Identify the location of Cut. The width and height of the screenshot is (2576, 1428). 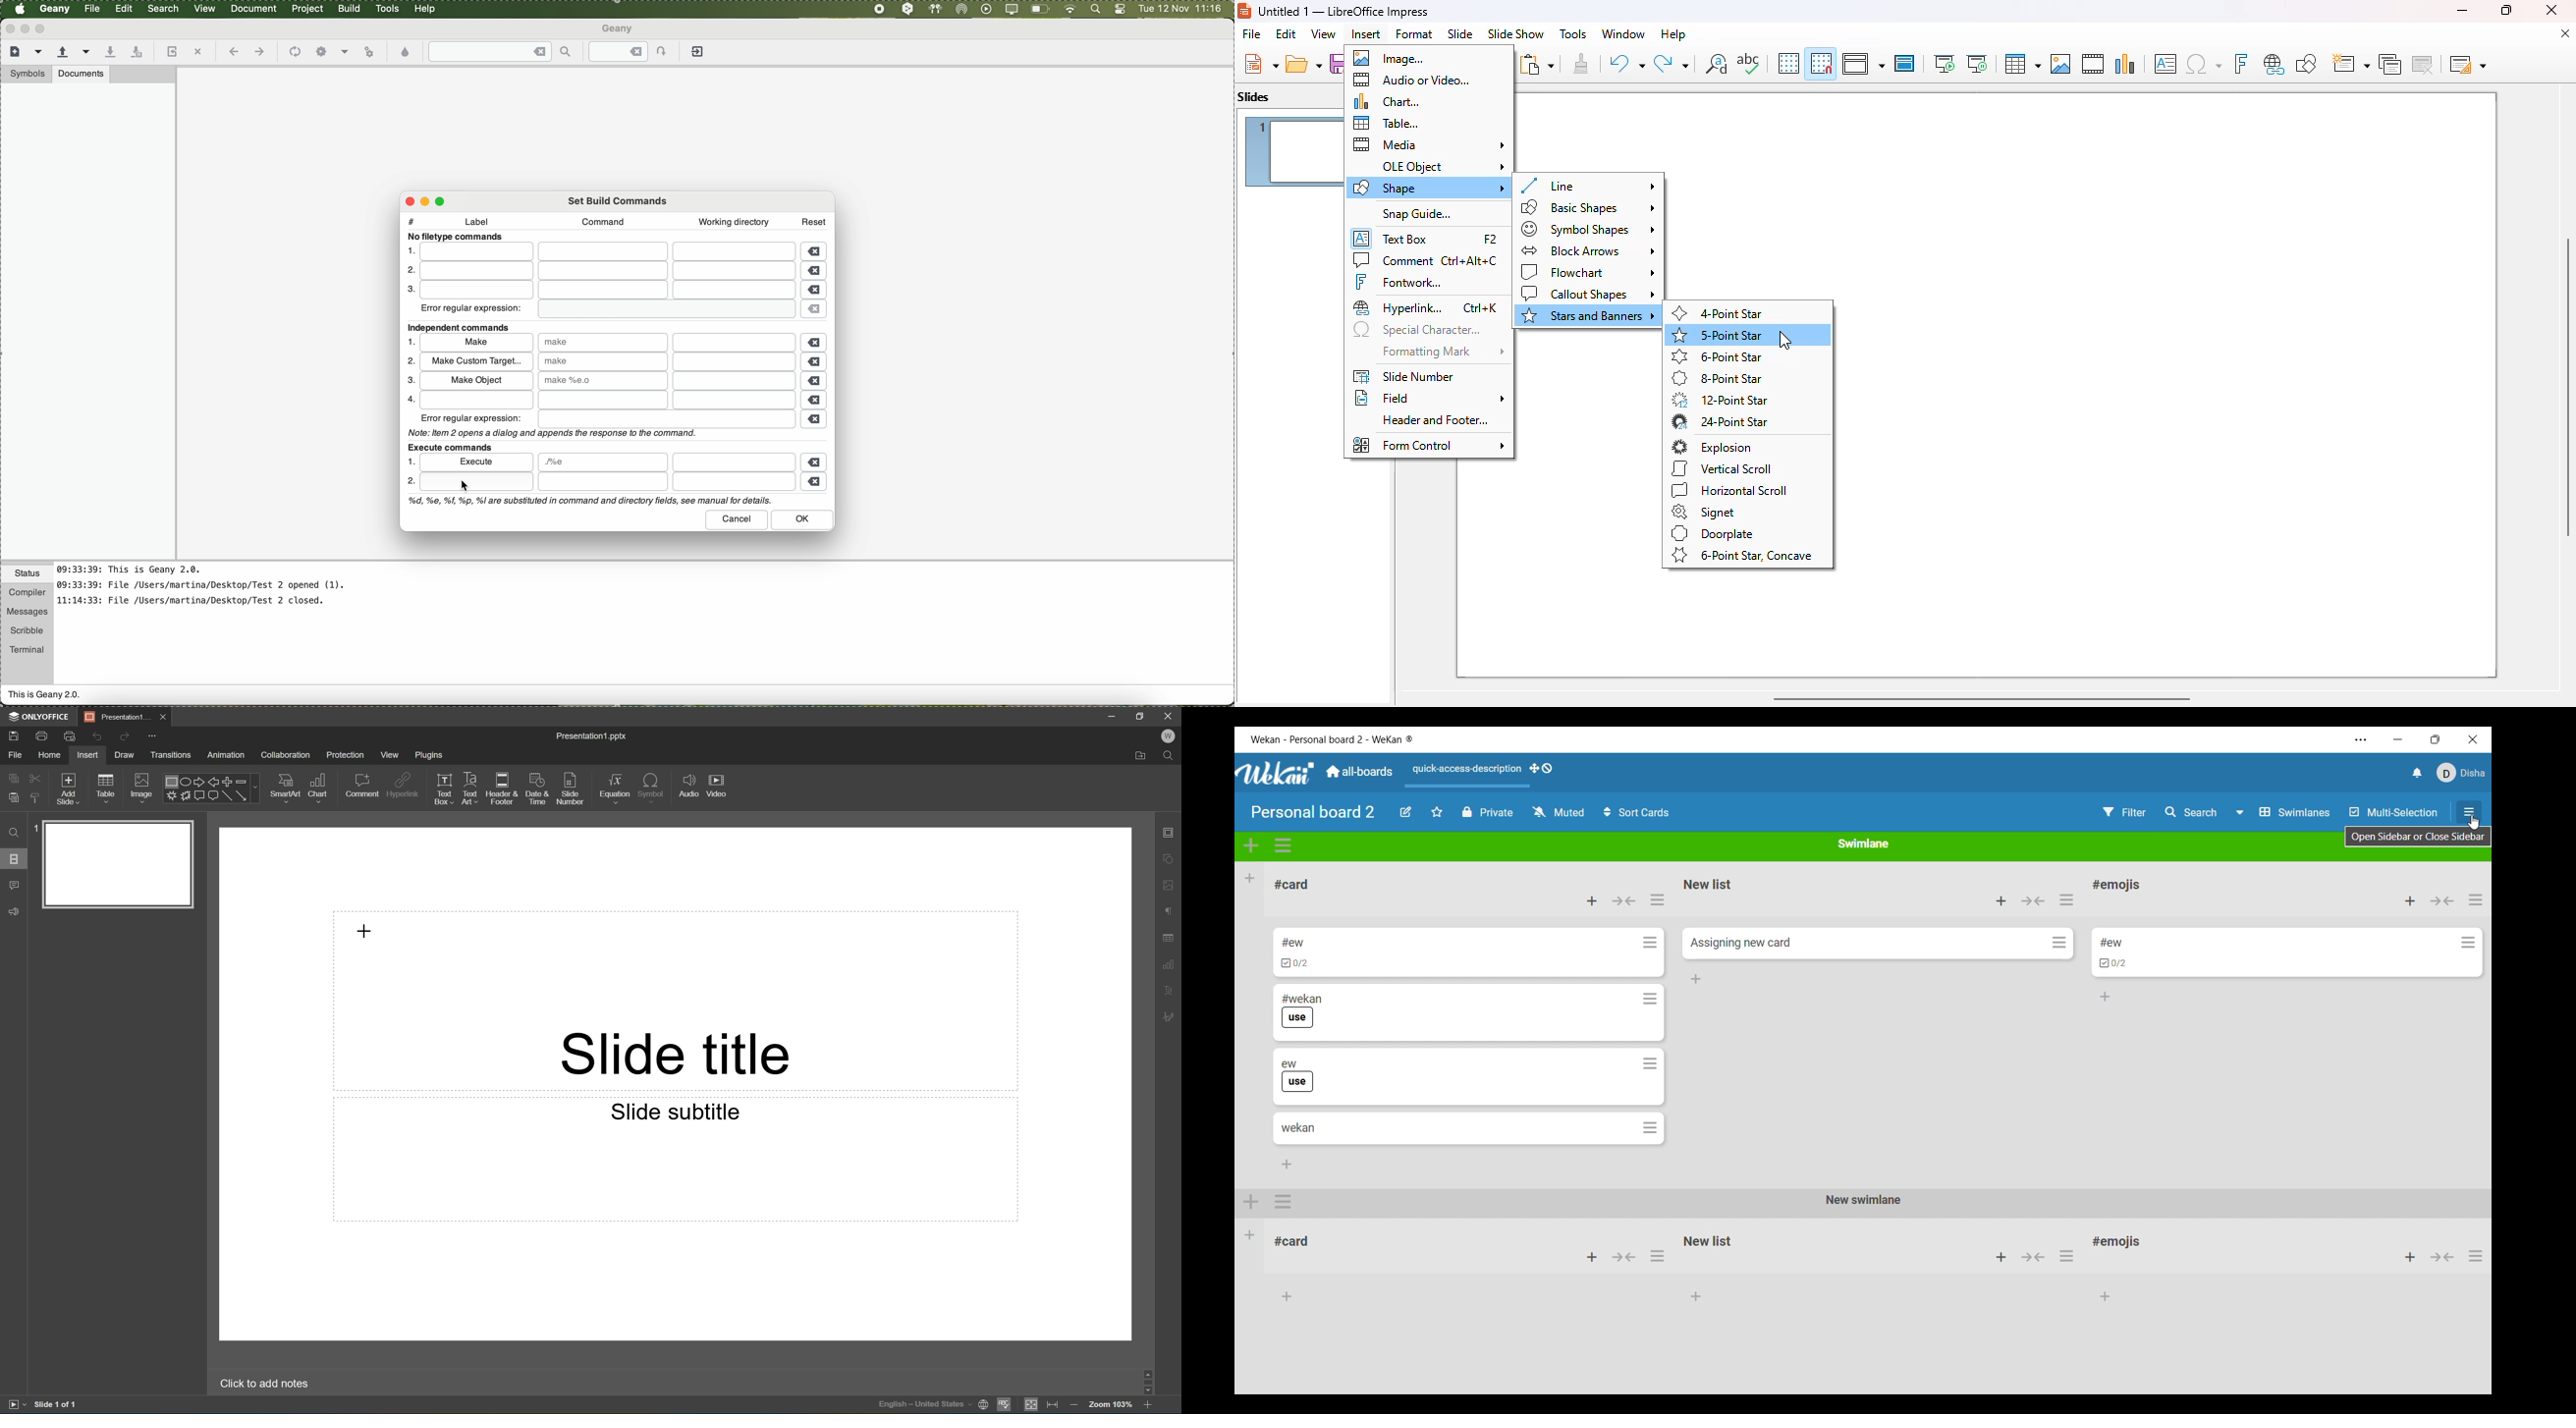
(36, 778).